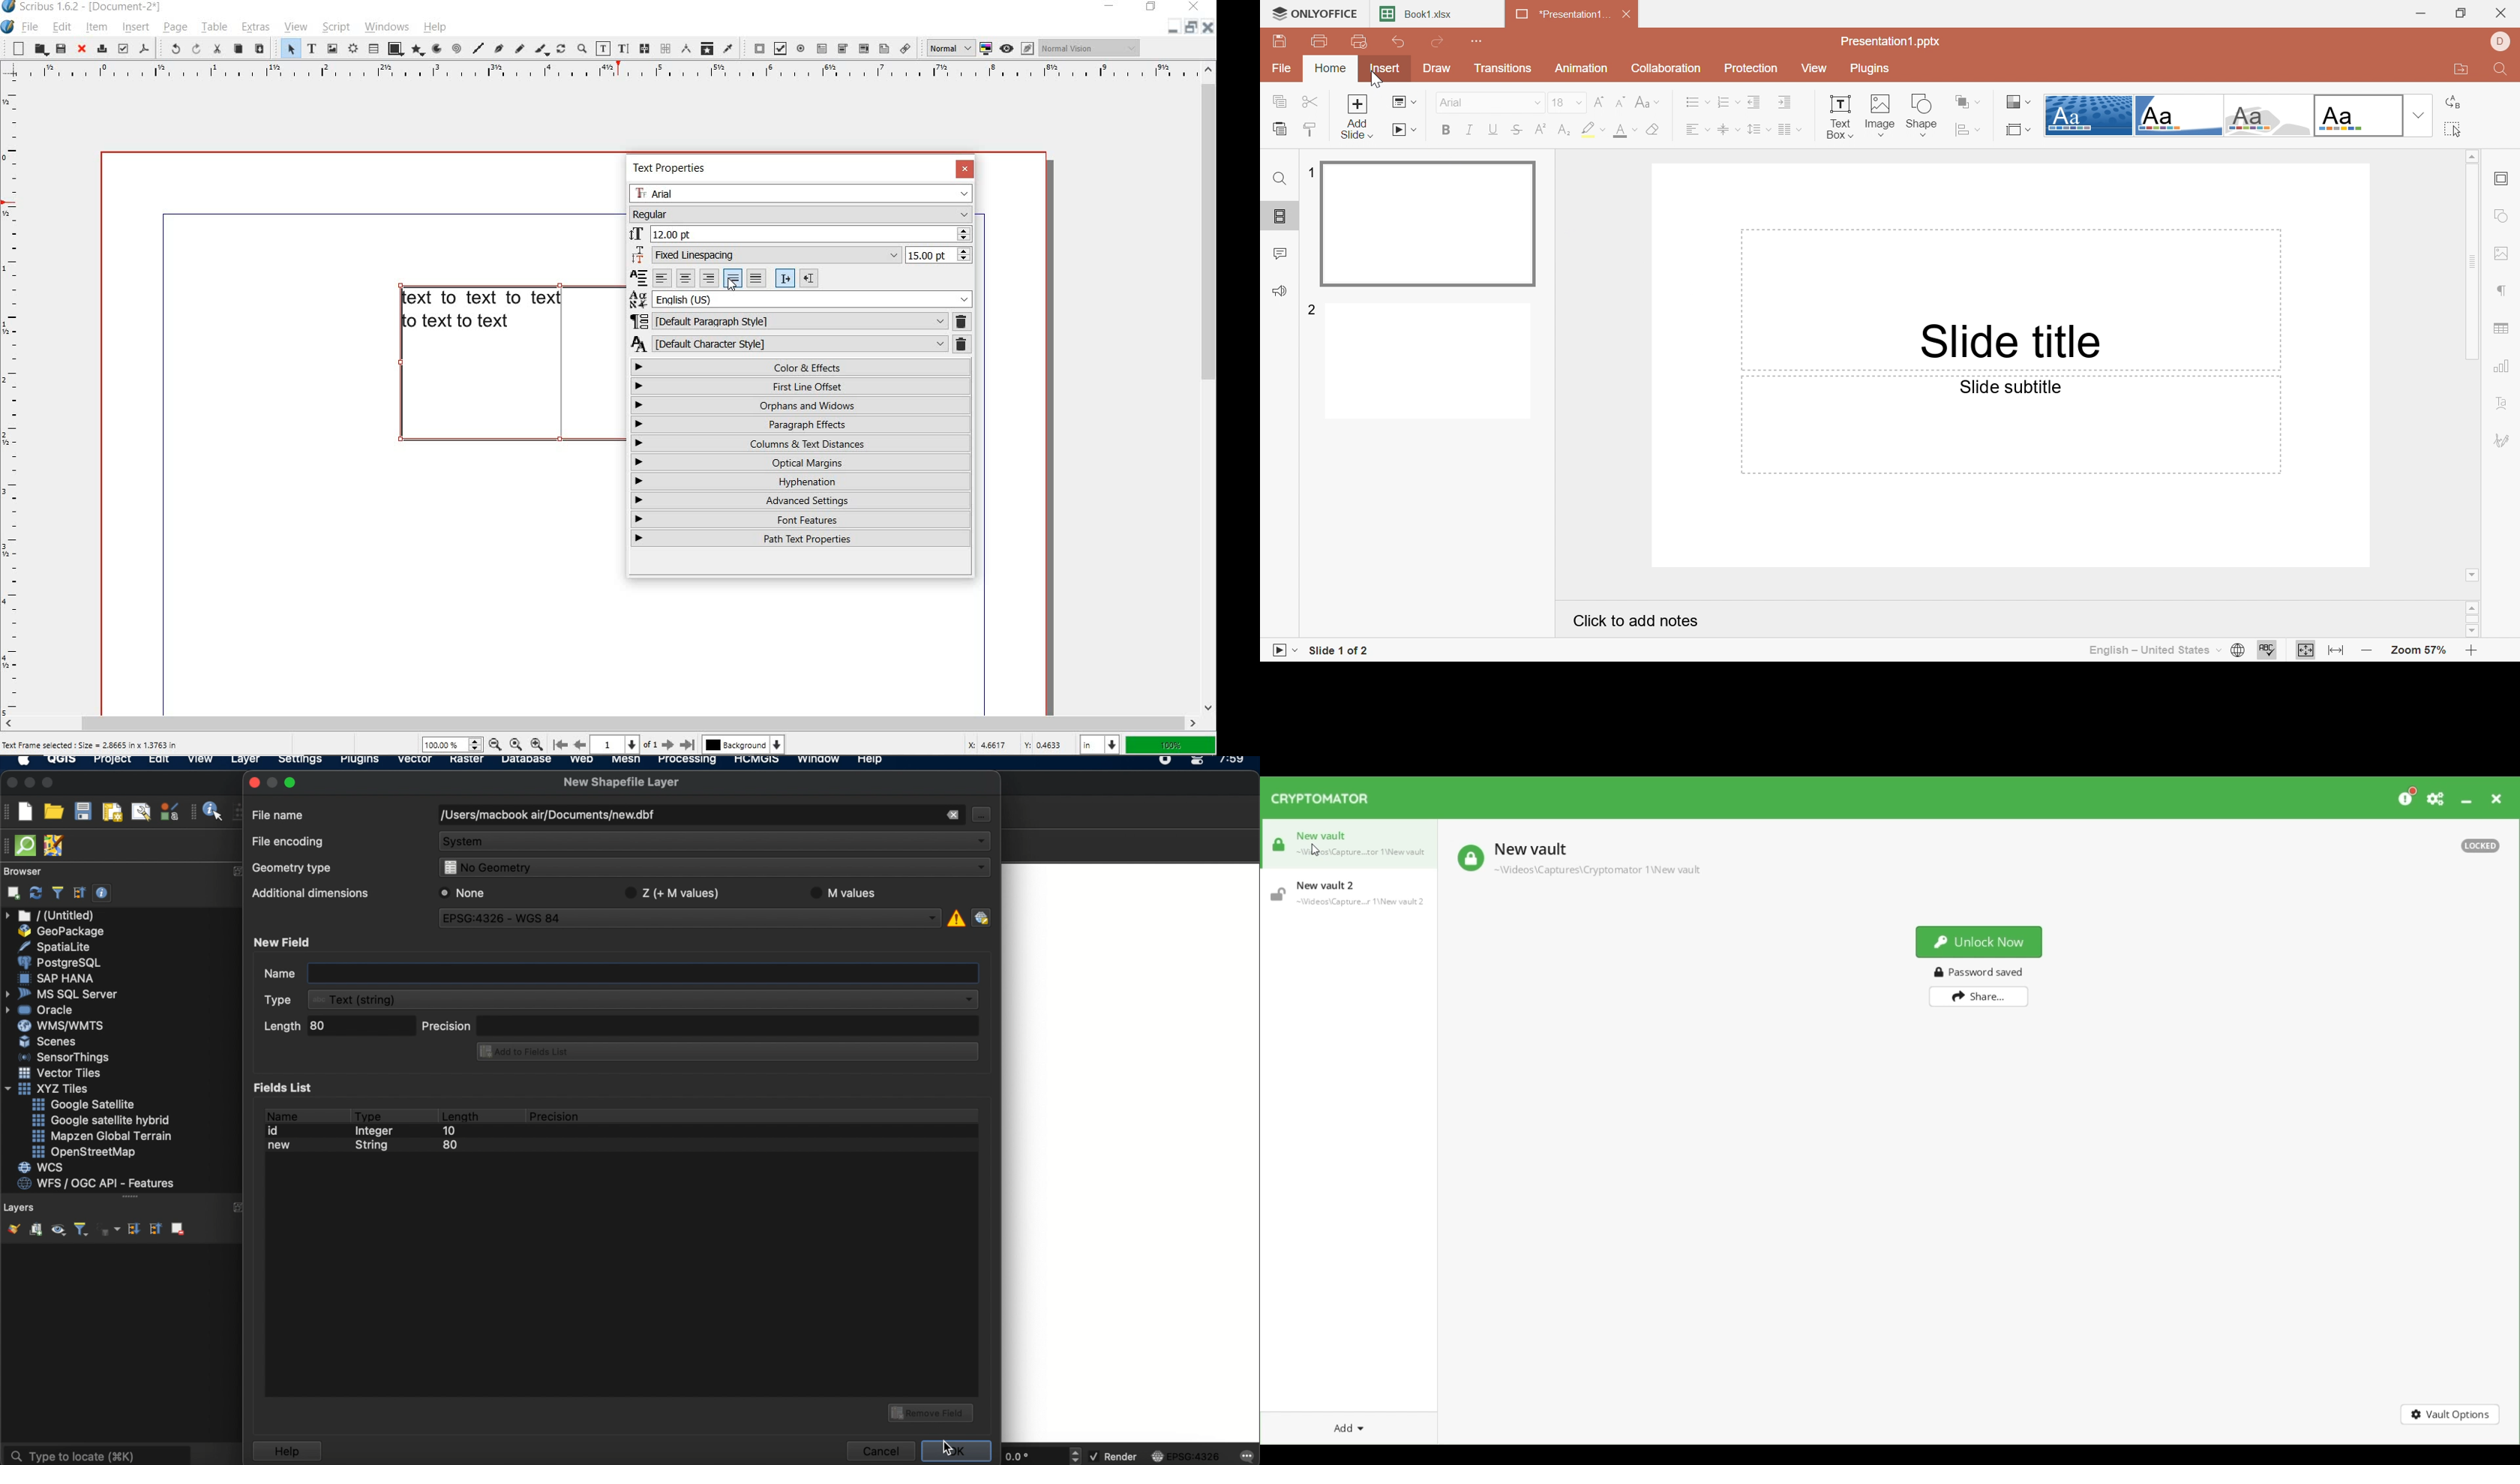  I want to click on pdf combo box, so click(843, 49).